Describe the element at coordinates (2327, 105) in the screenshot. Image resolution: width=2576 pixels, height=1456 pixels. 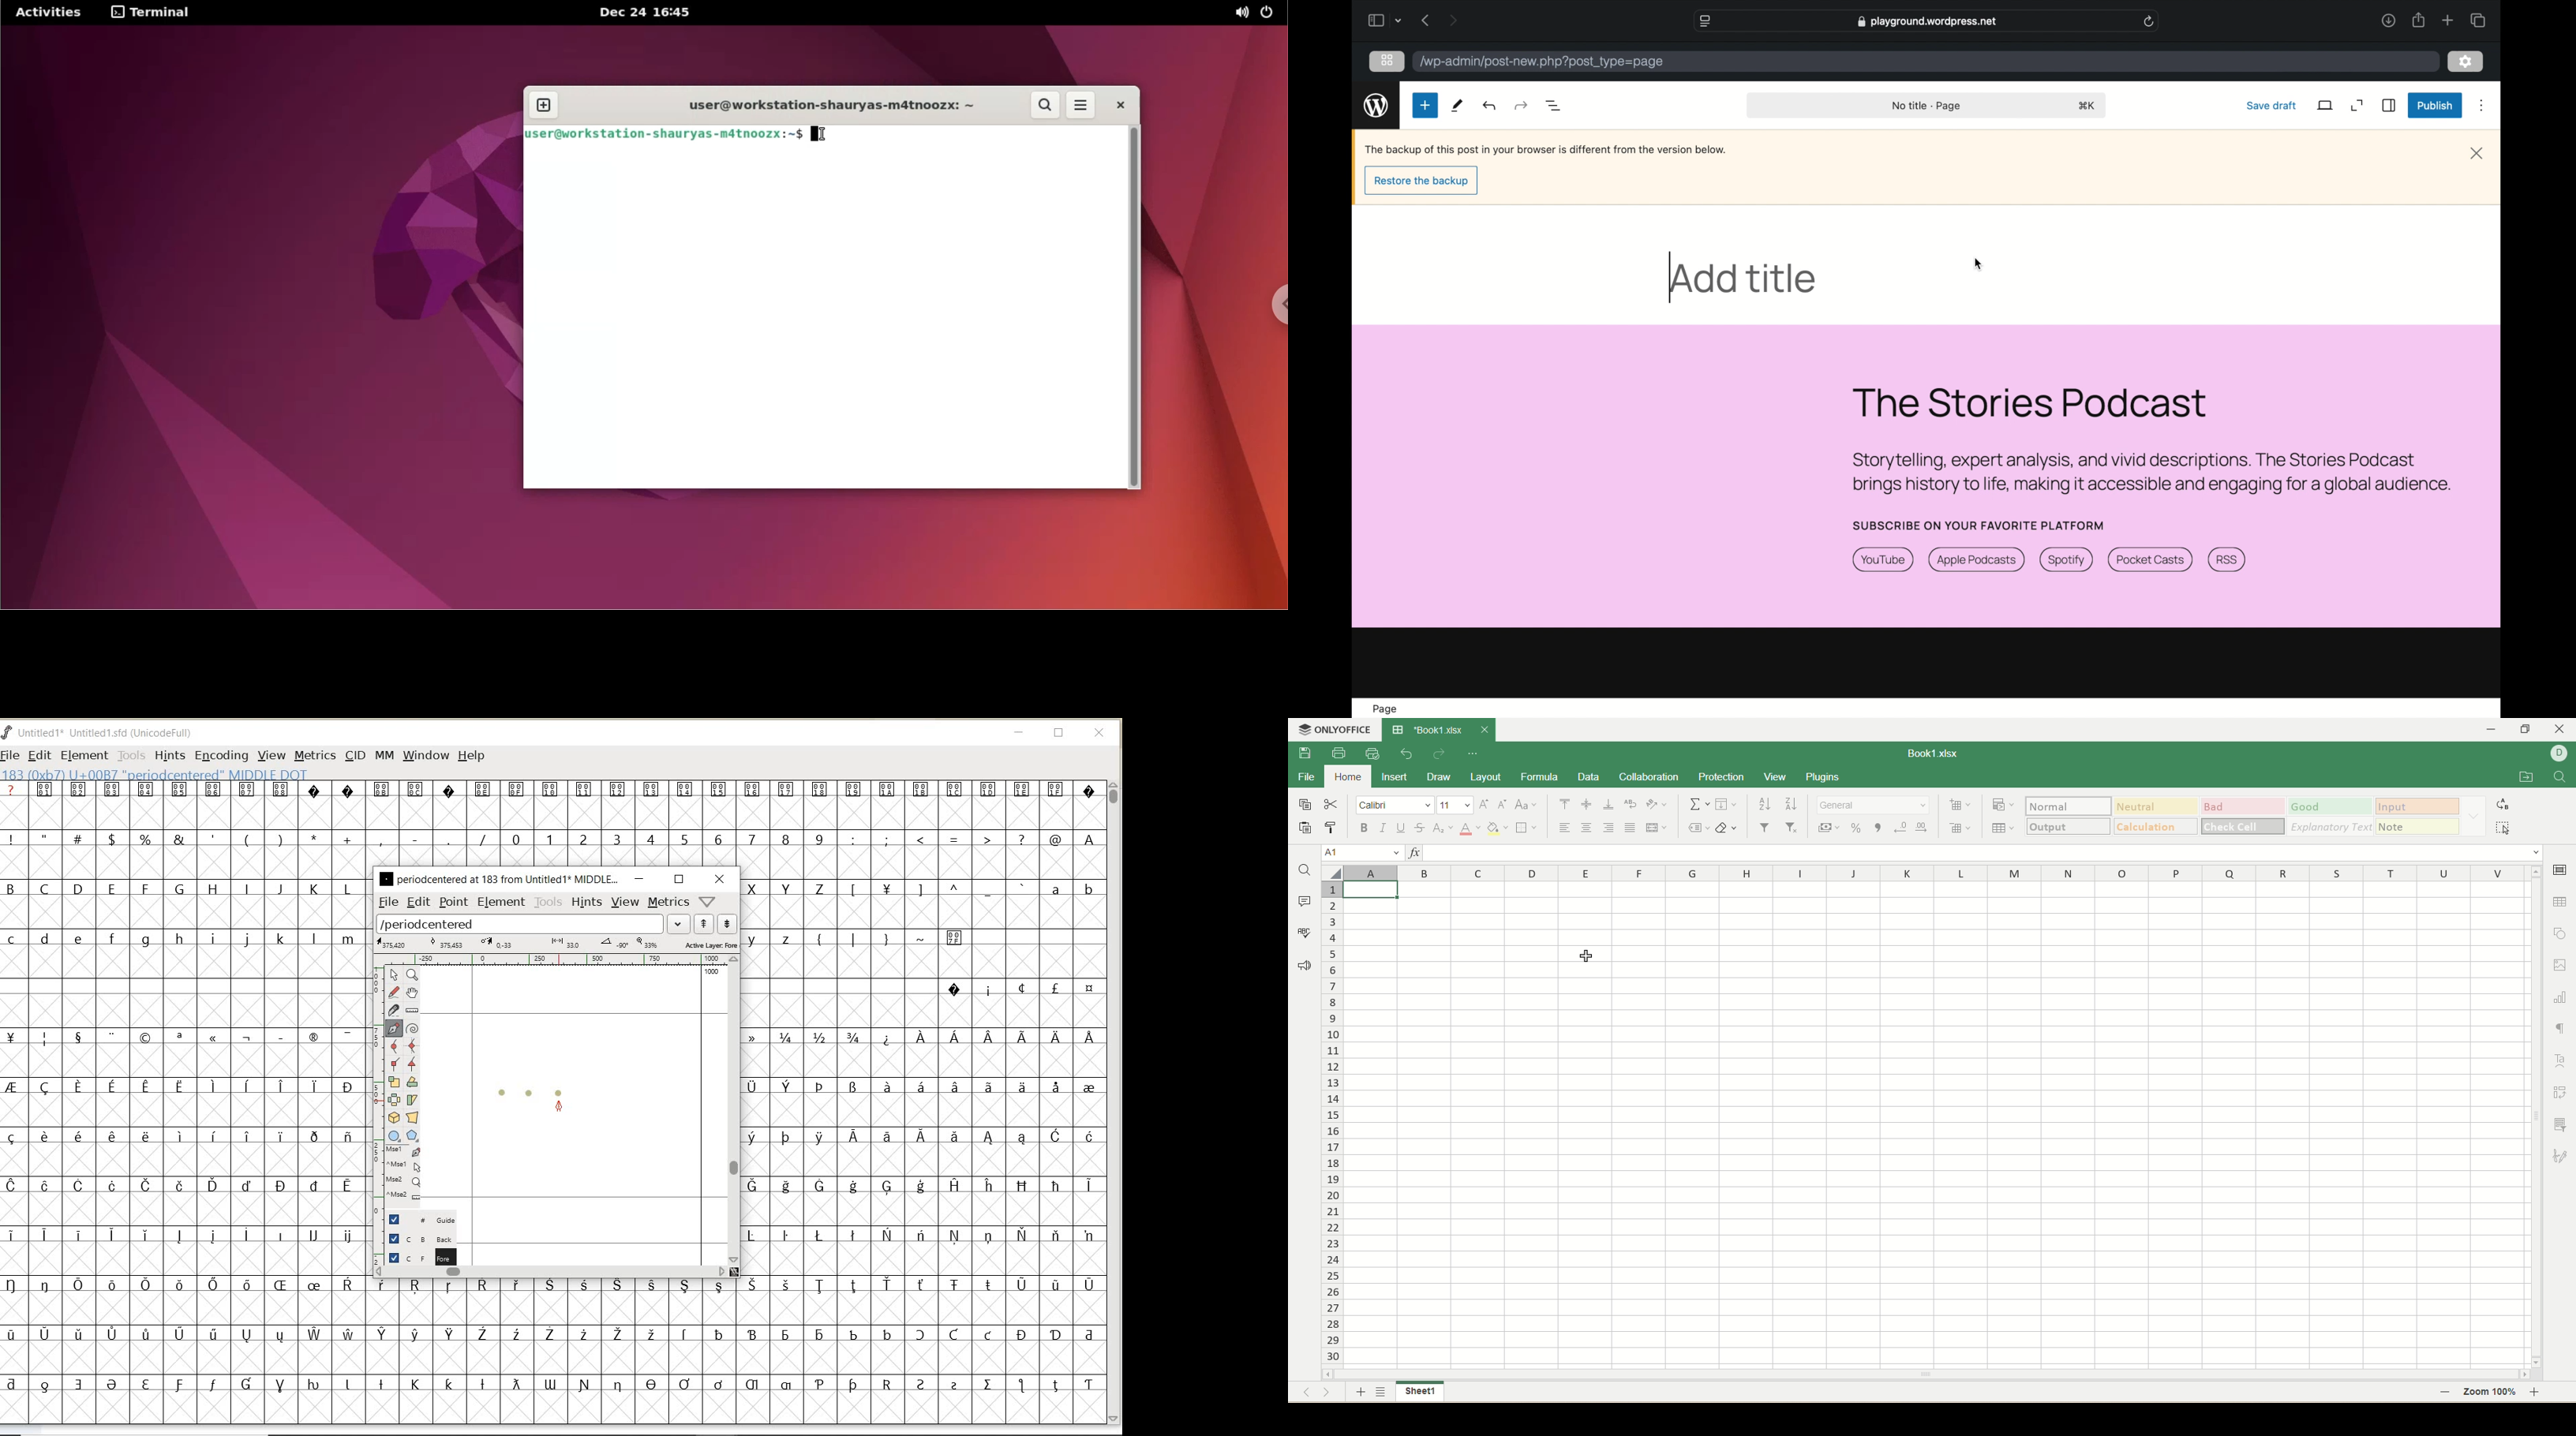
I see `view` at that location.